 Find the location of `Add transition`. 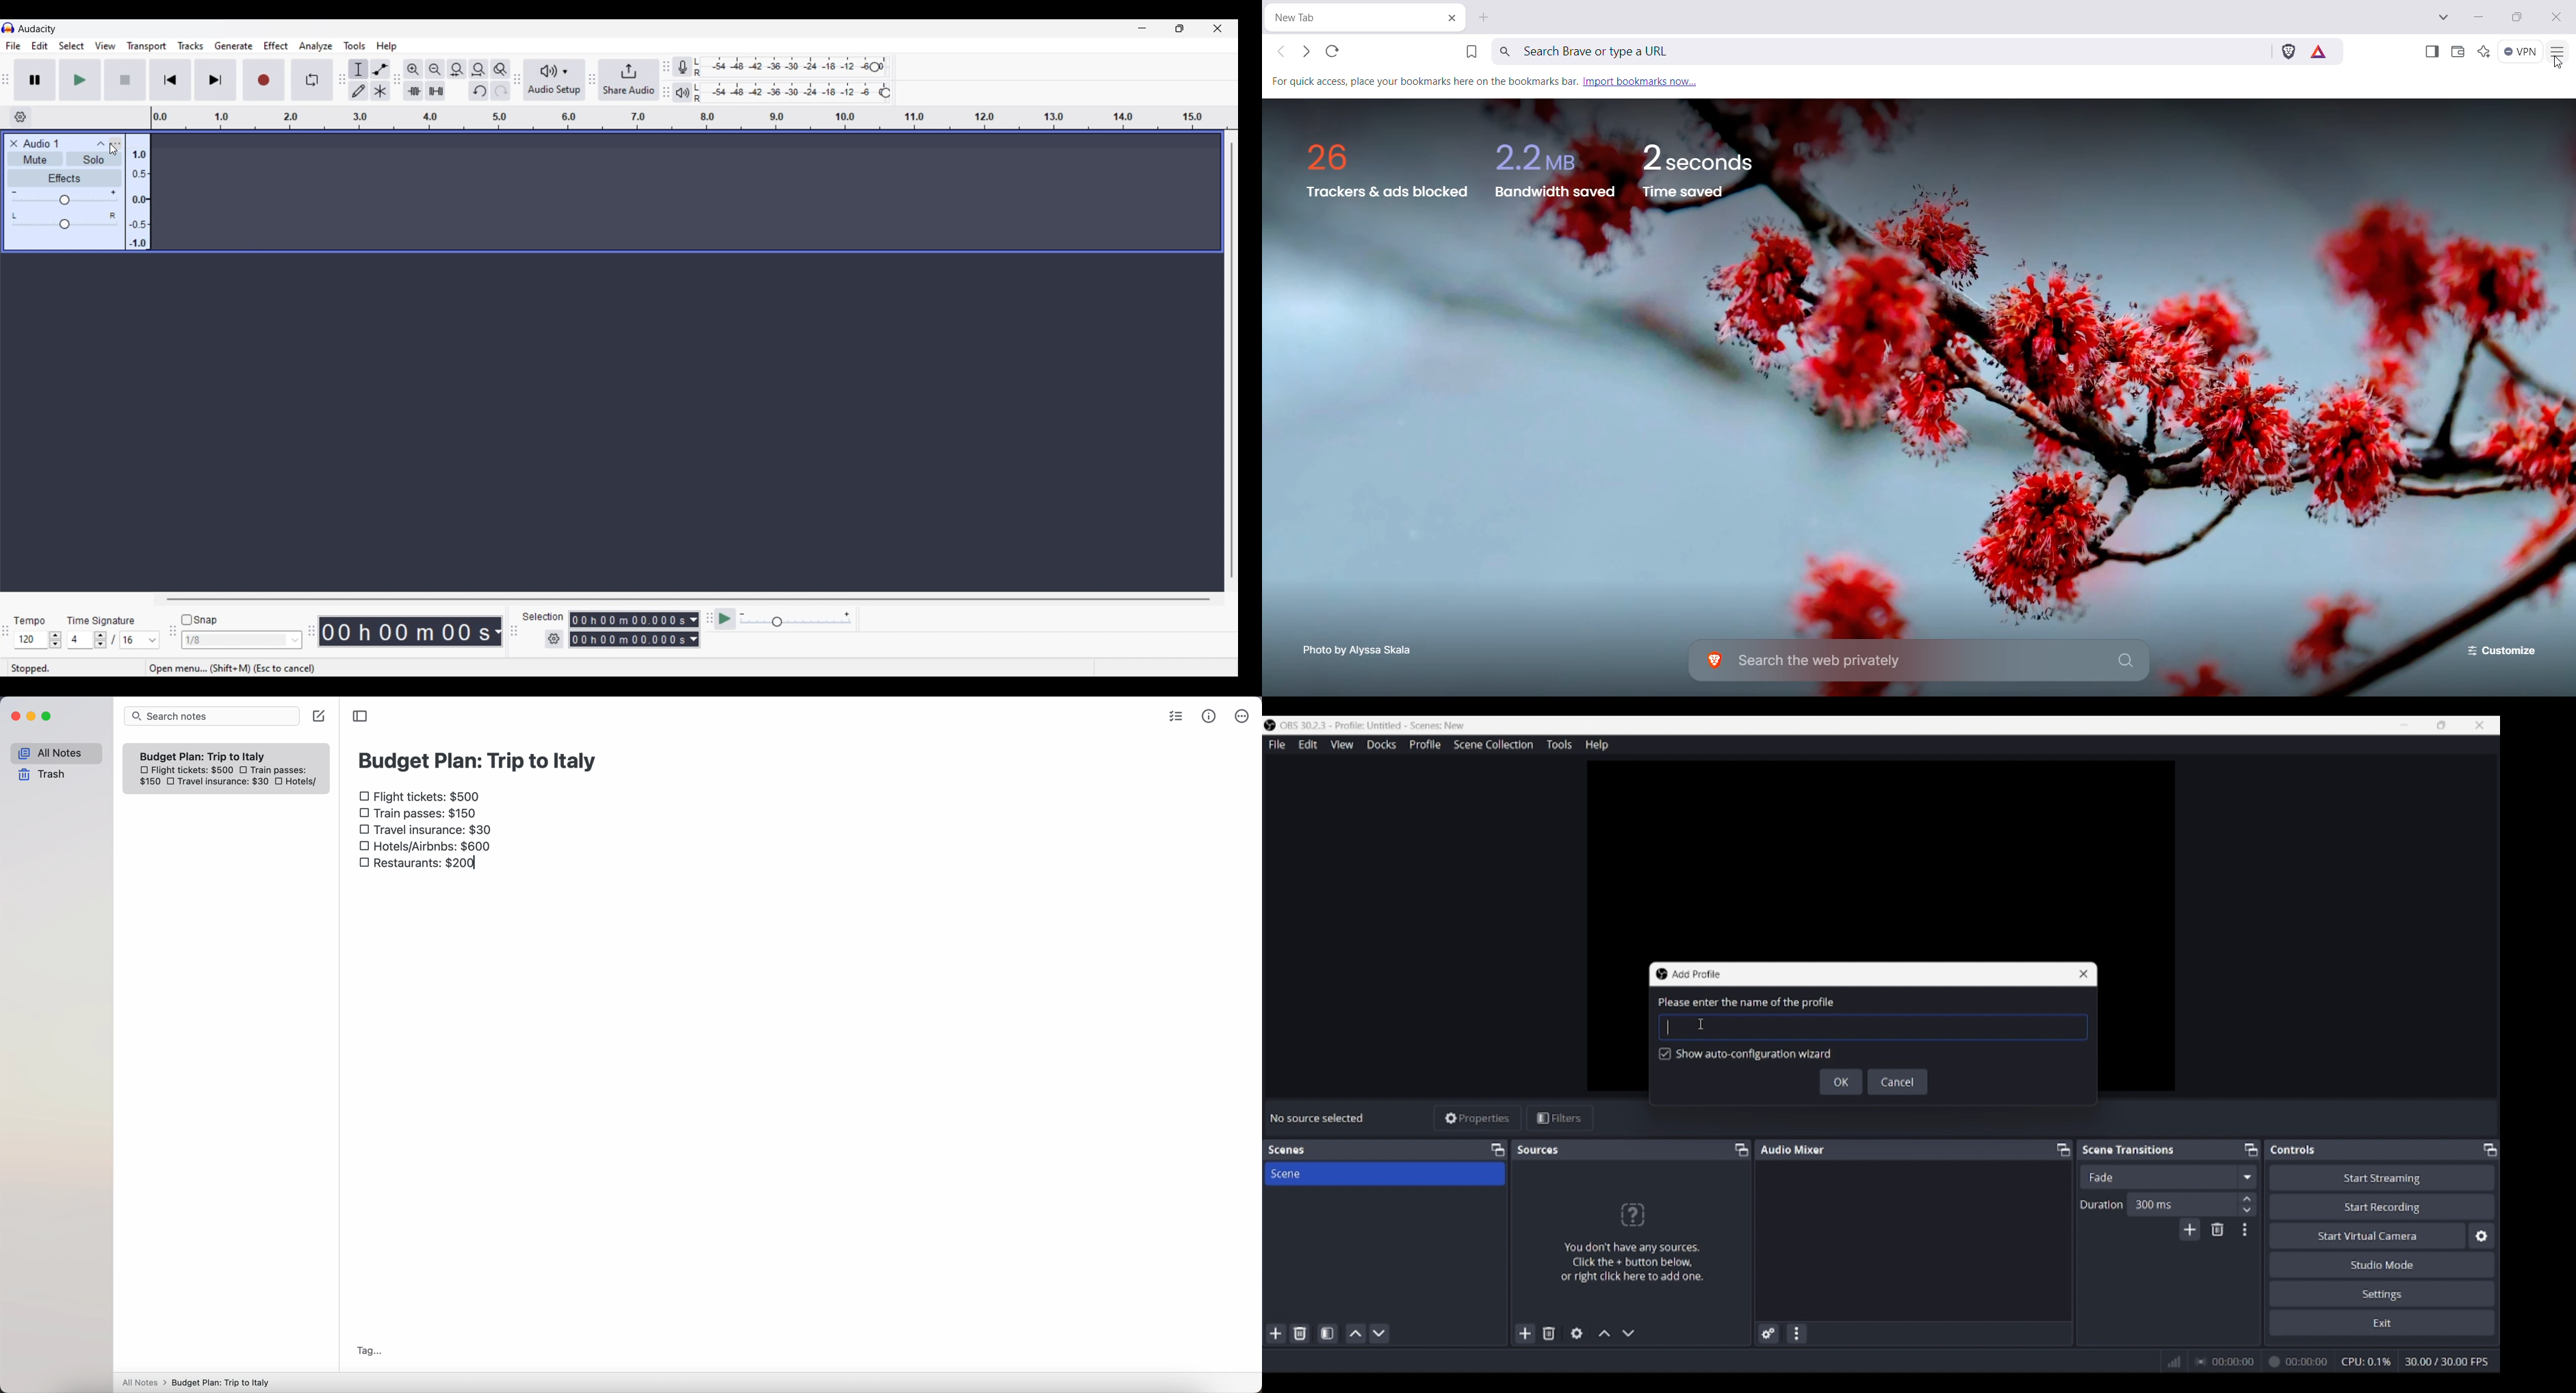

Add transition is located at coordinates (2190, 1230).